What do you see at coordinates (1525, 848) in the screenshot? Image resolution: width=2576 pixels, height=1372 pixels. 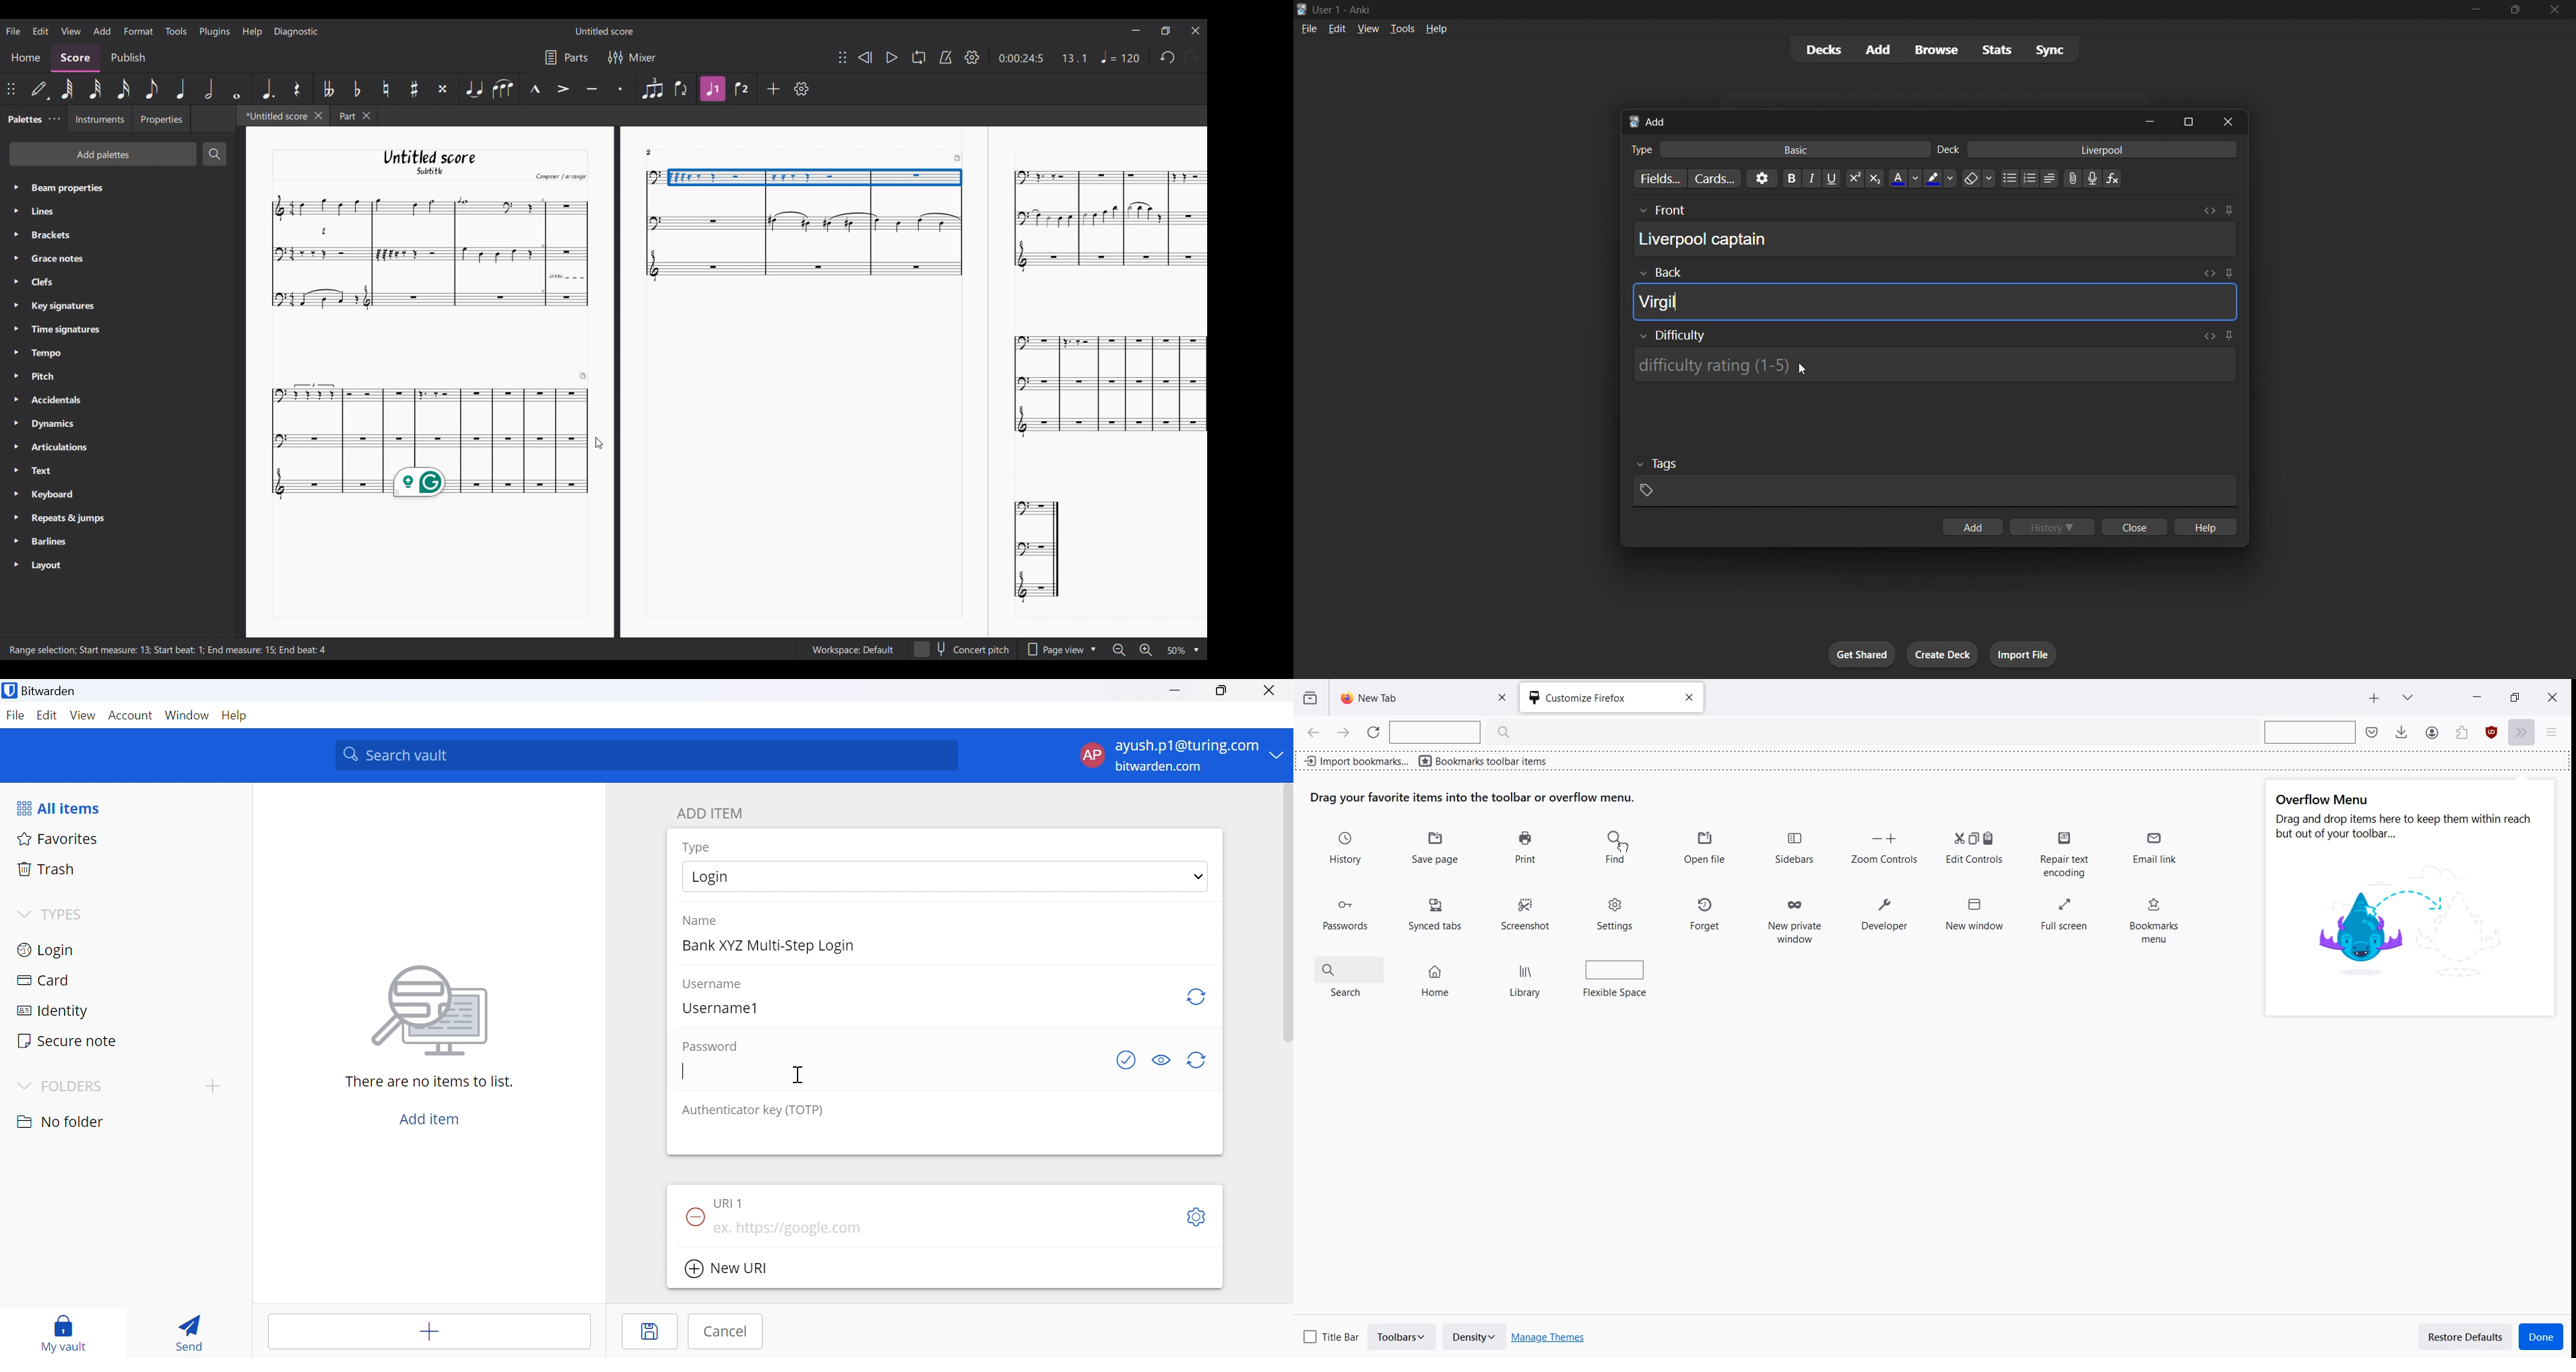 I see `Prints` at bounding box center [1525, 848].